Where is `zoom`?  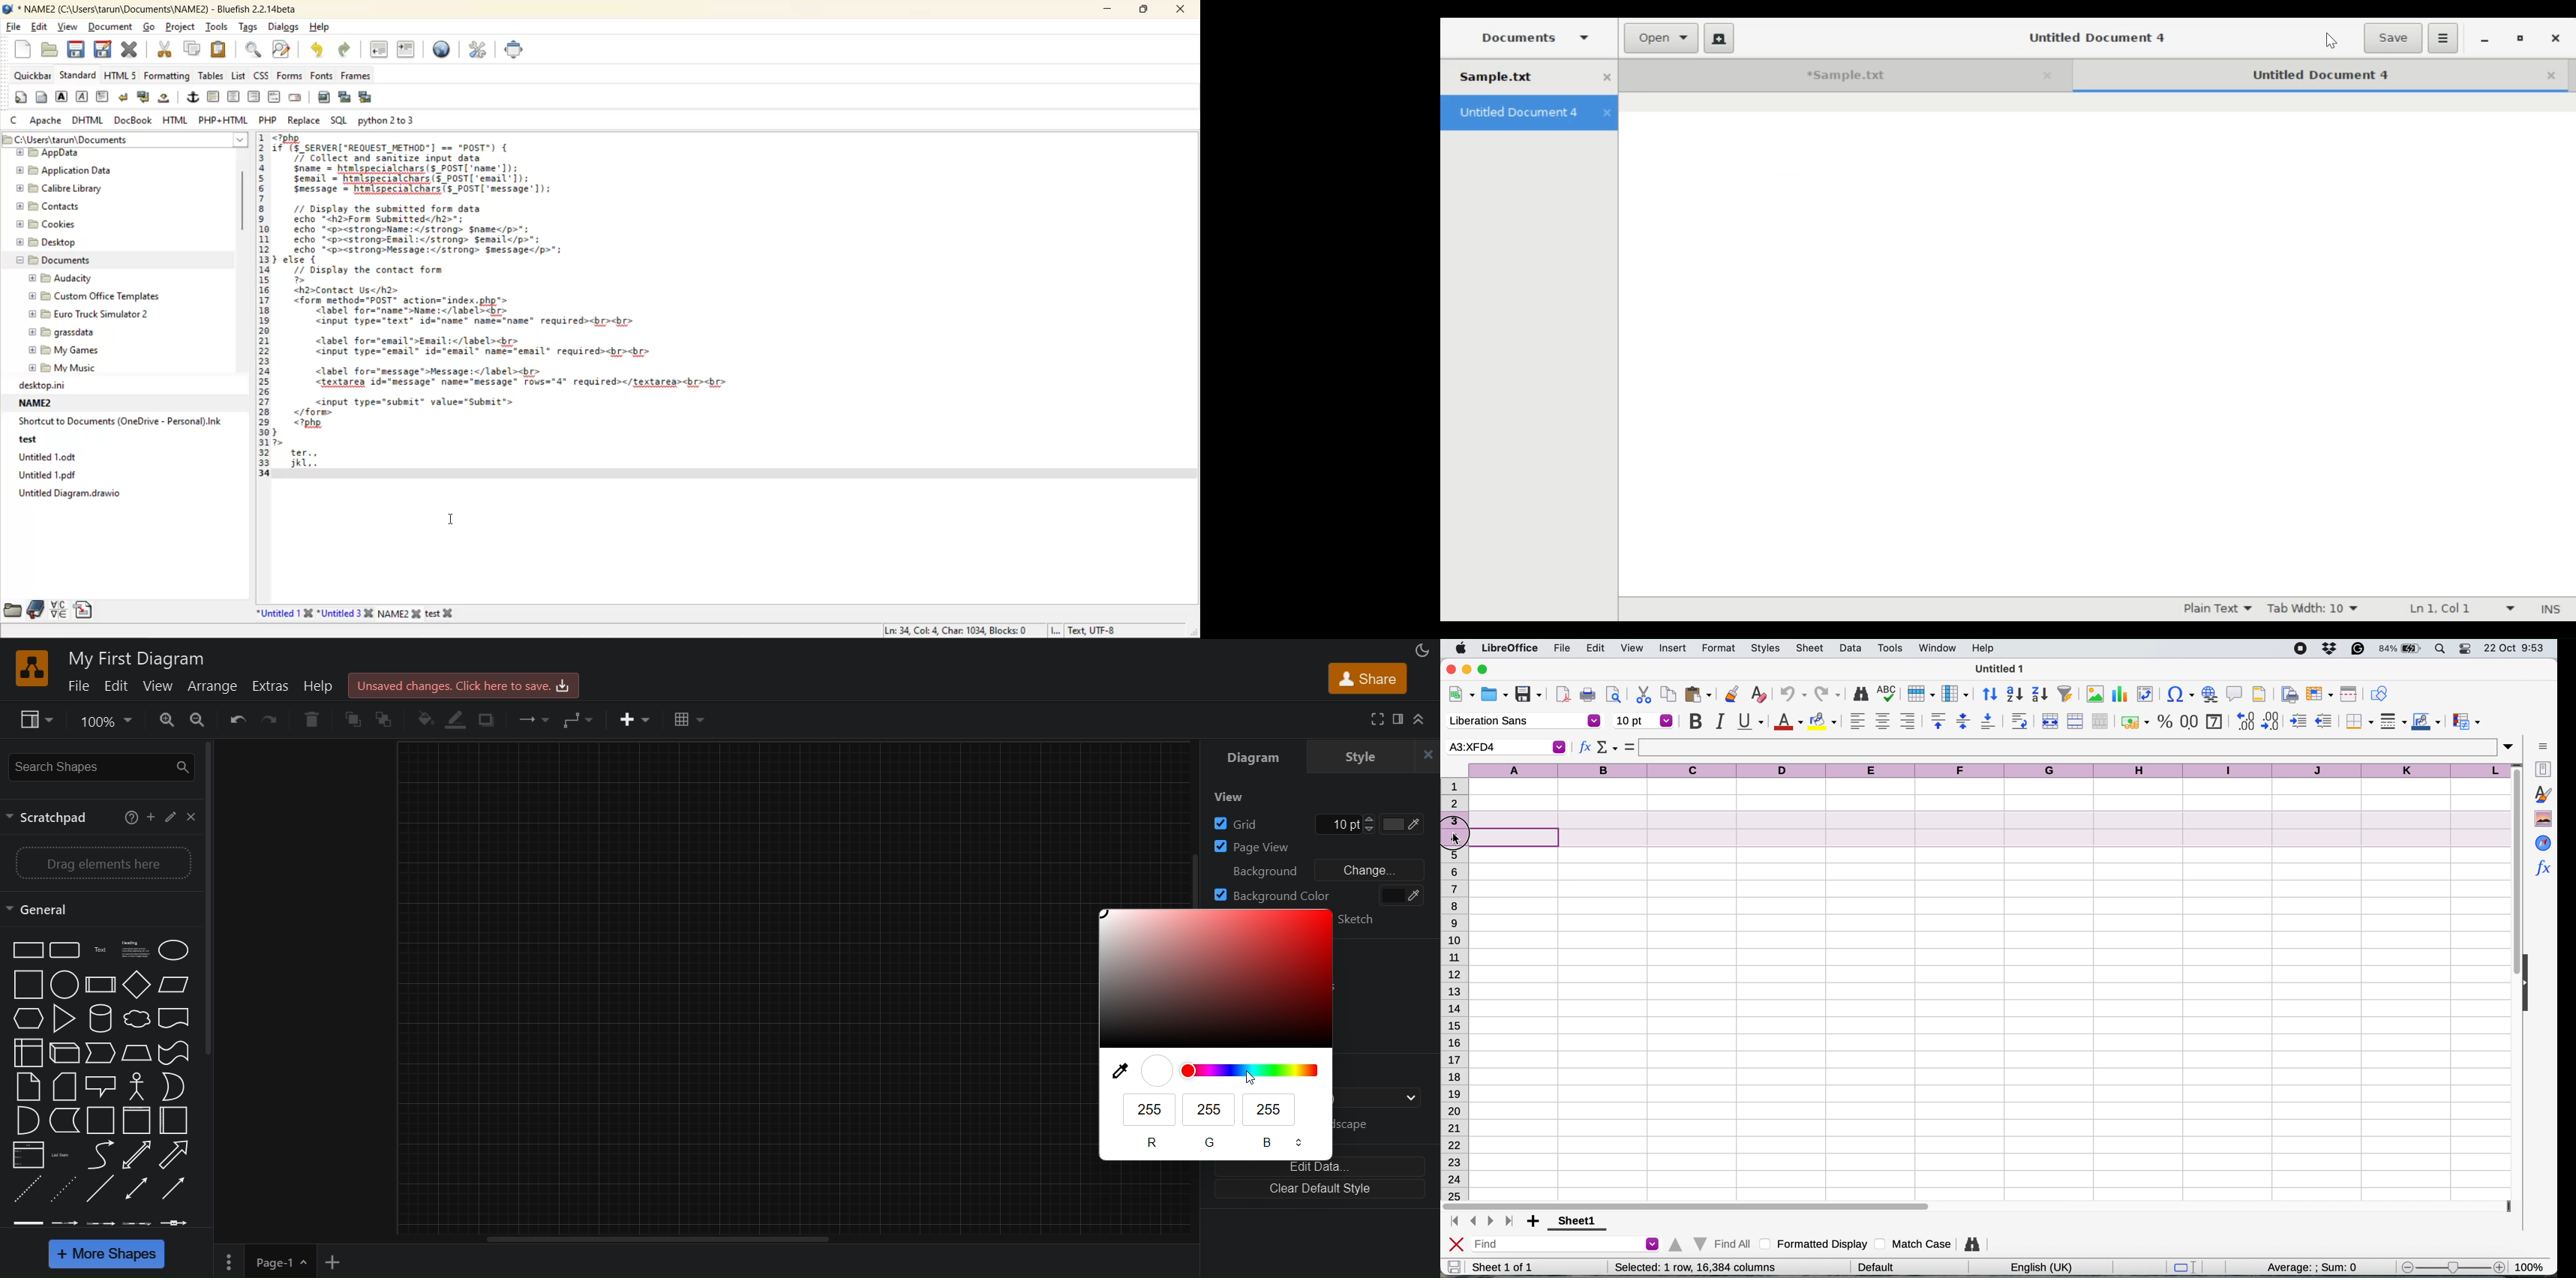
zoom is located at coordinates (104, 719).